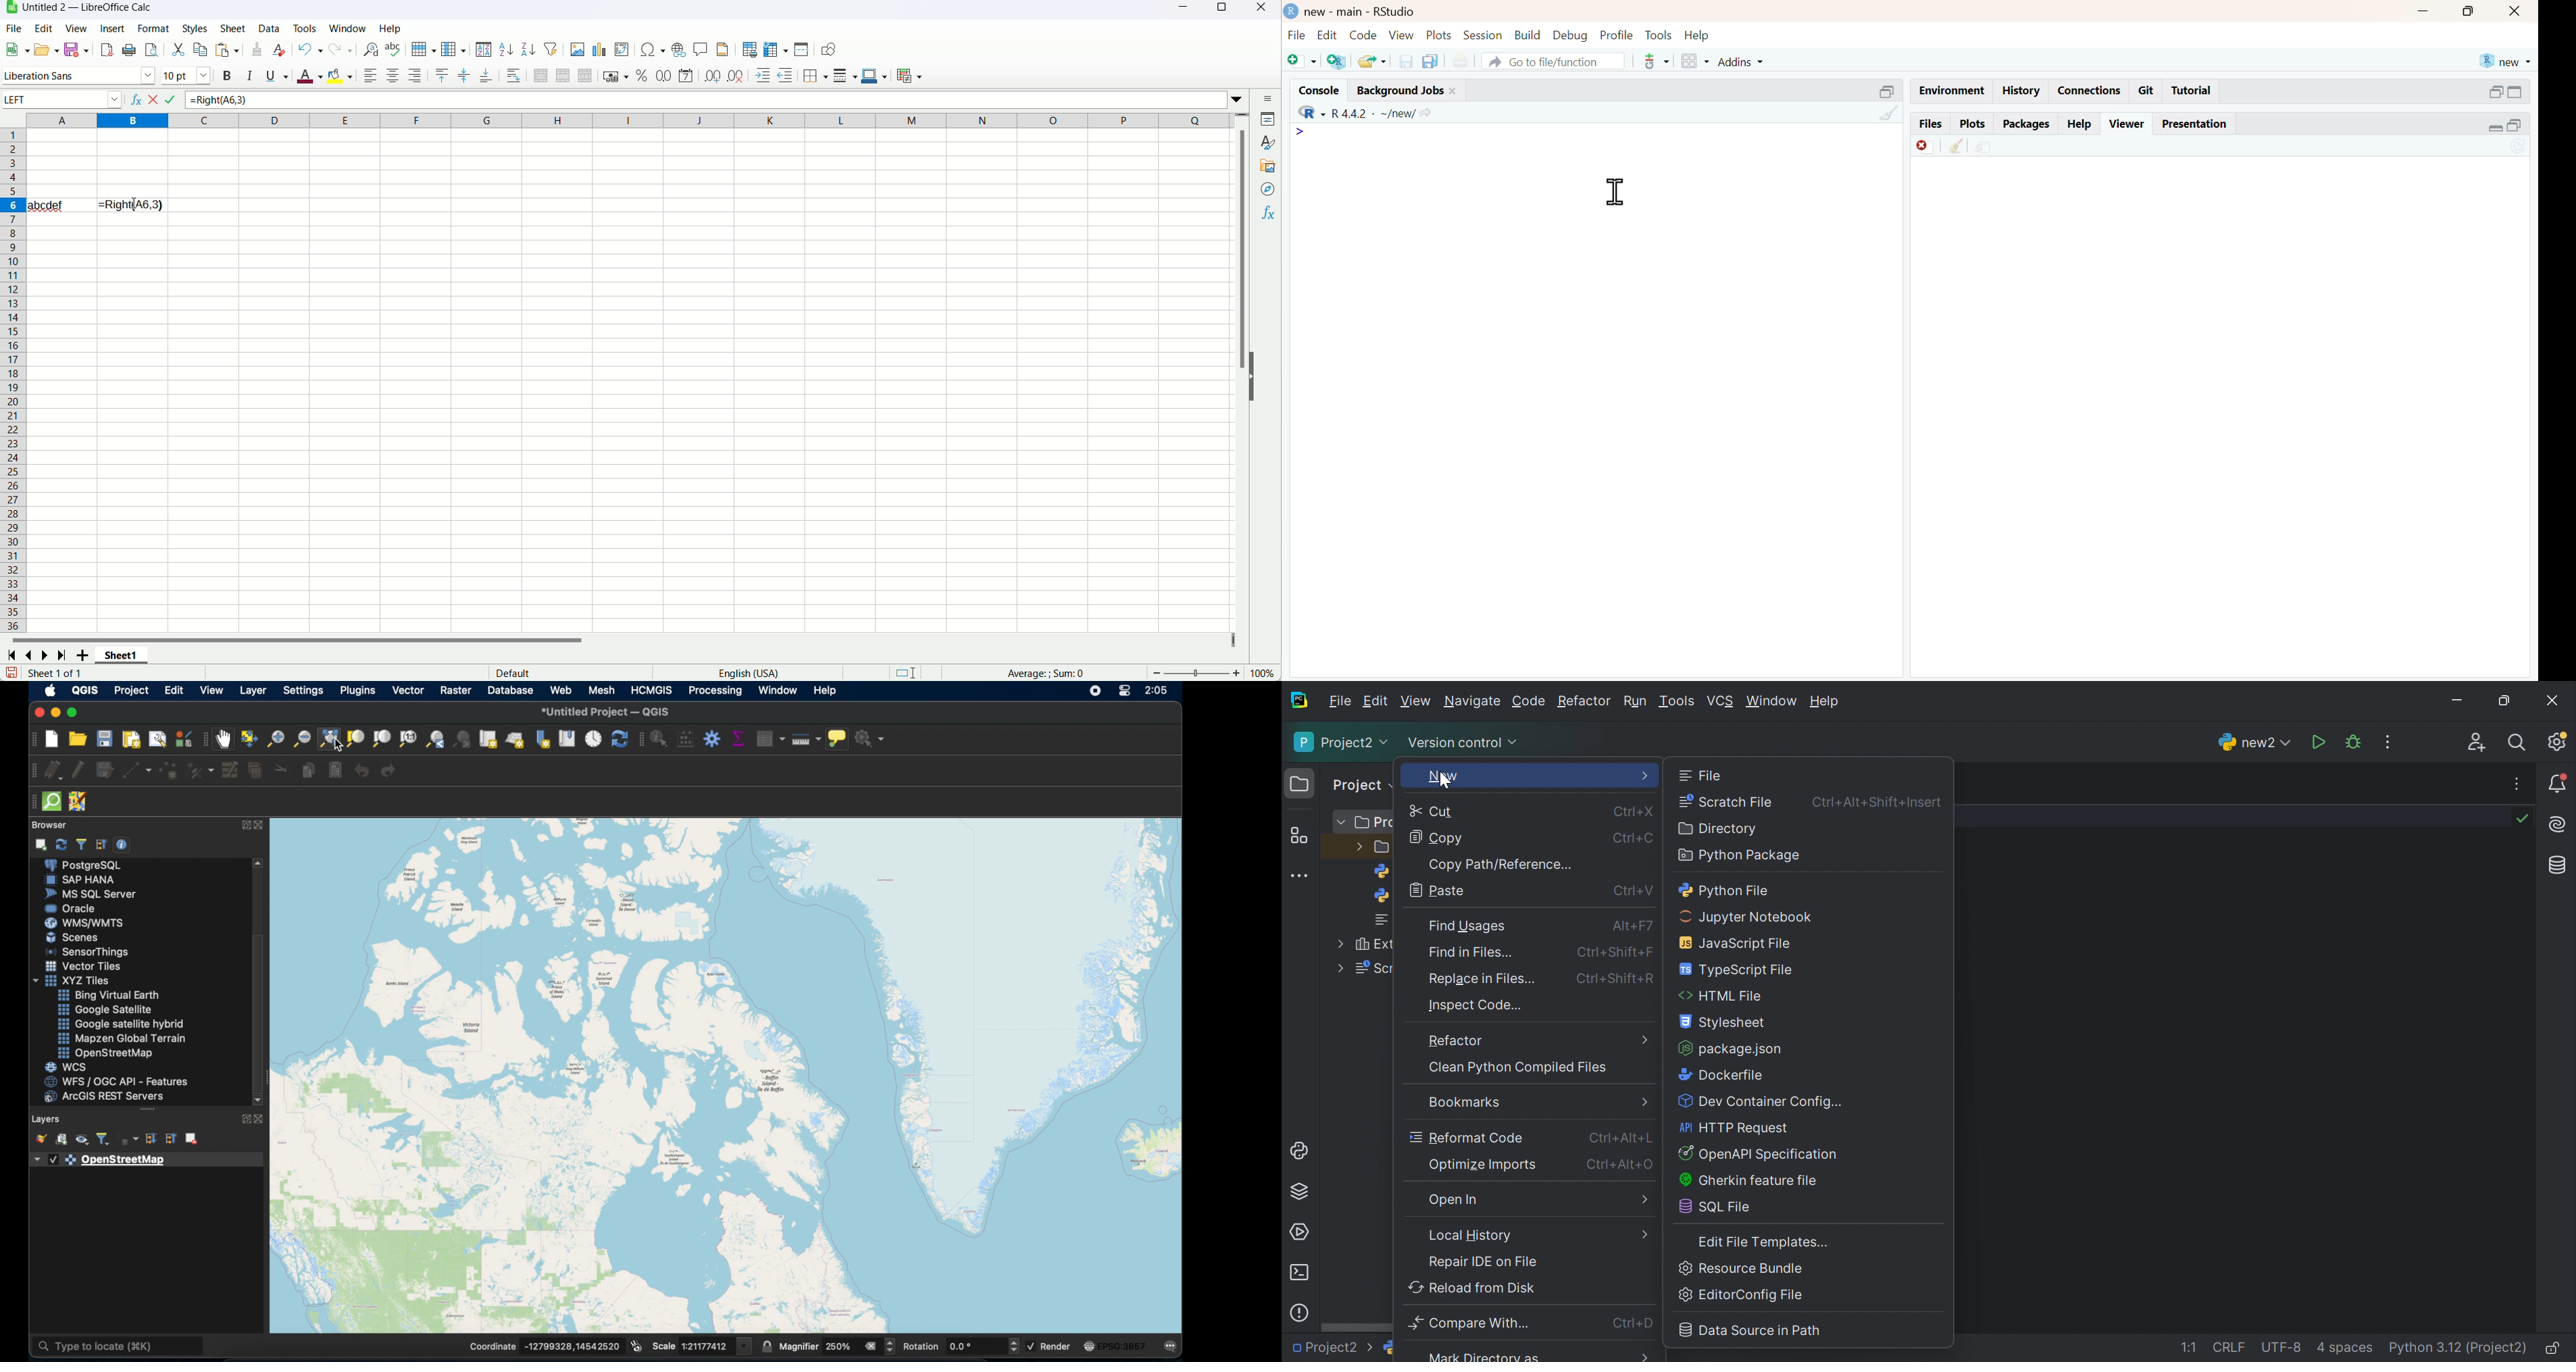 Image resolution: width=2576 pixels, height=1372 pixels. What do you see at coordinates (1642, 1102) in the screenshot?
I see `More` at bounding box center [1642, 1102].